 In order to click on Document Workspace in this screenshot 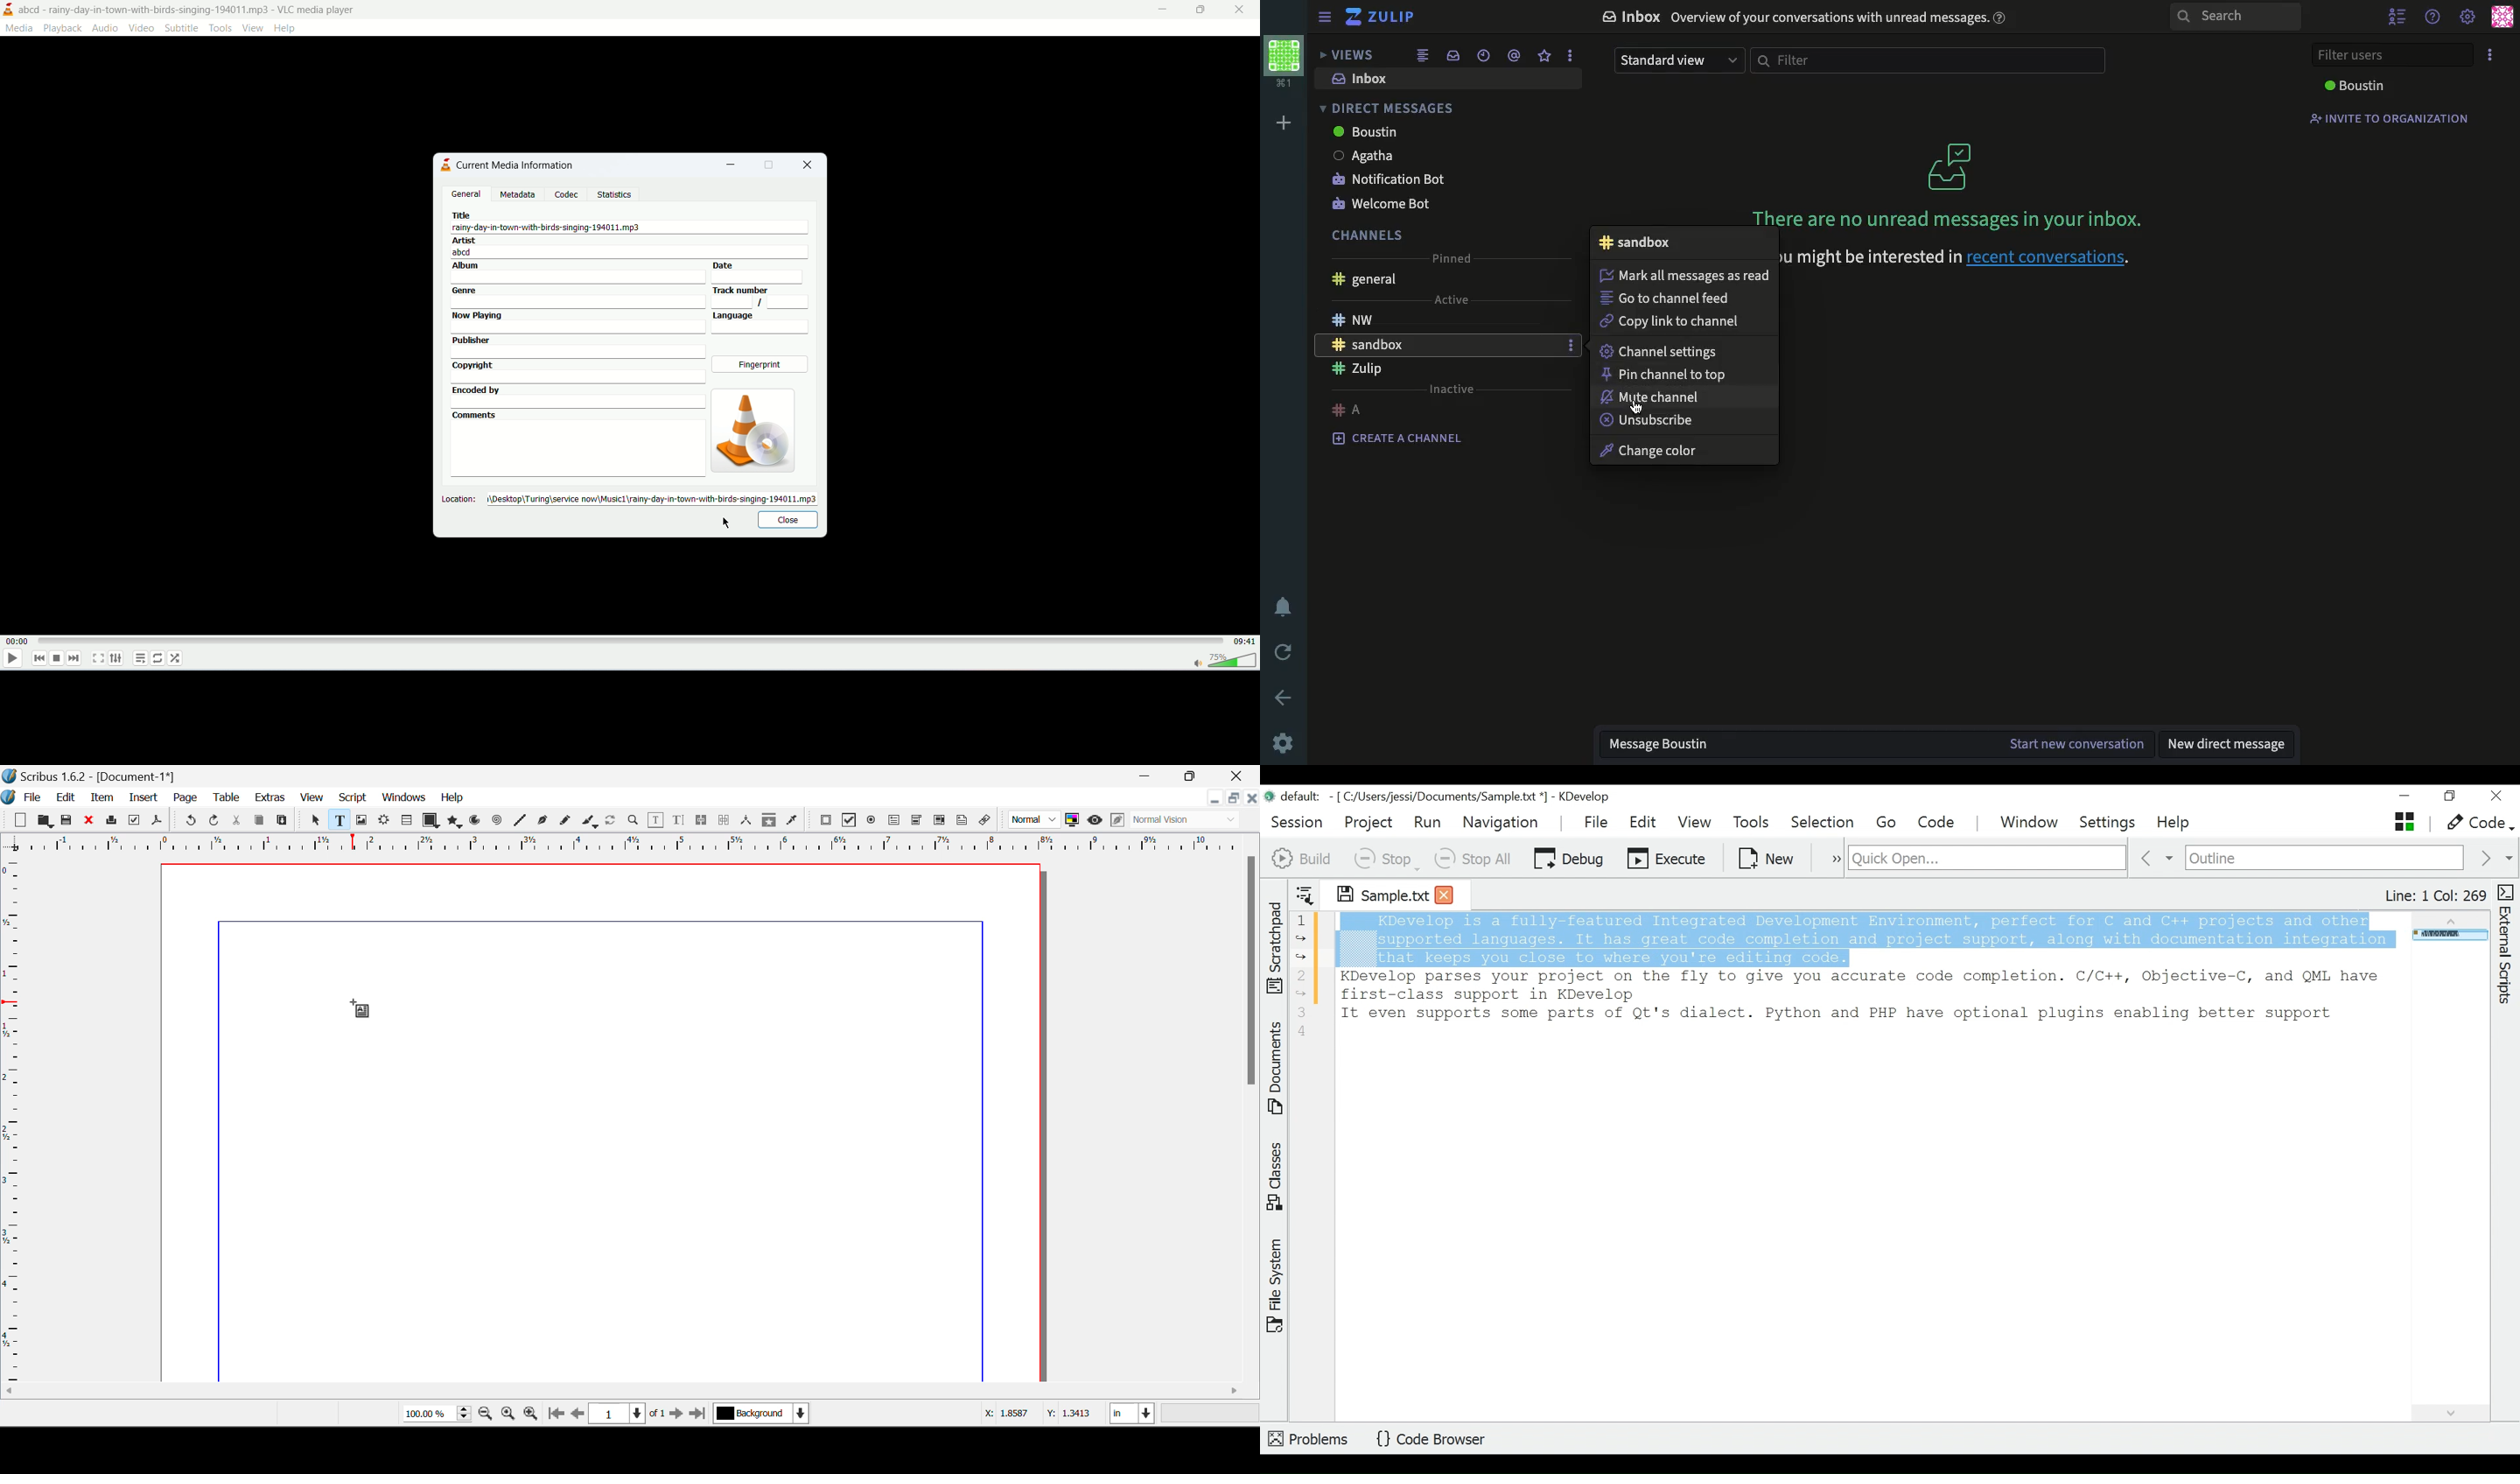, I will do `click(607, 1121)`.